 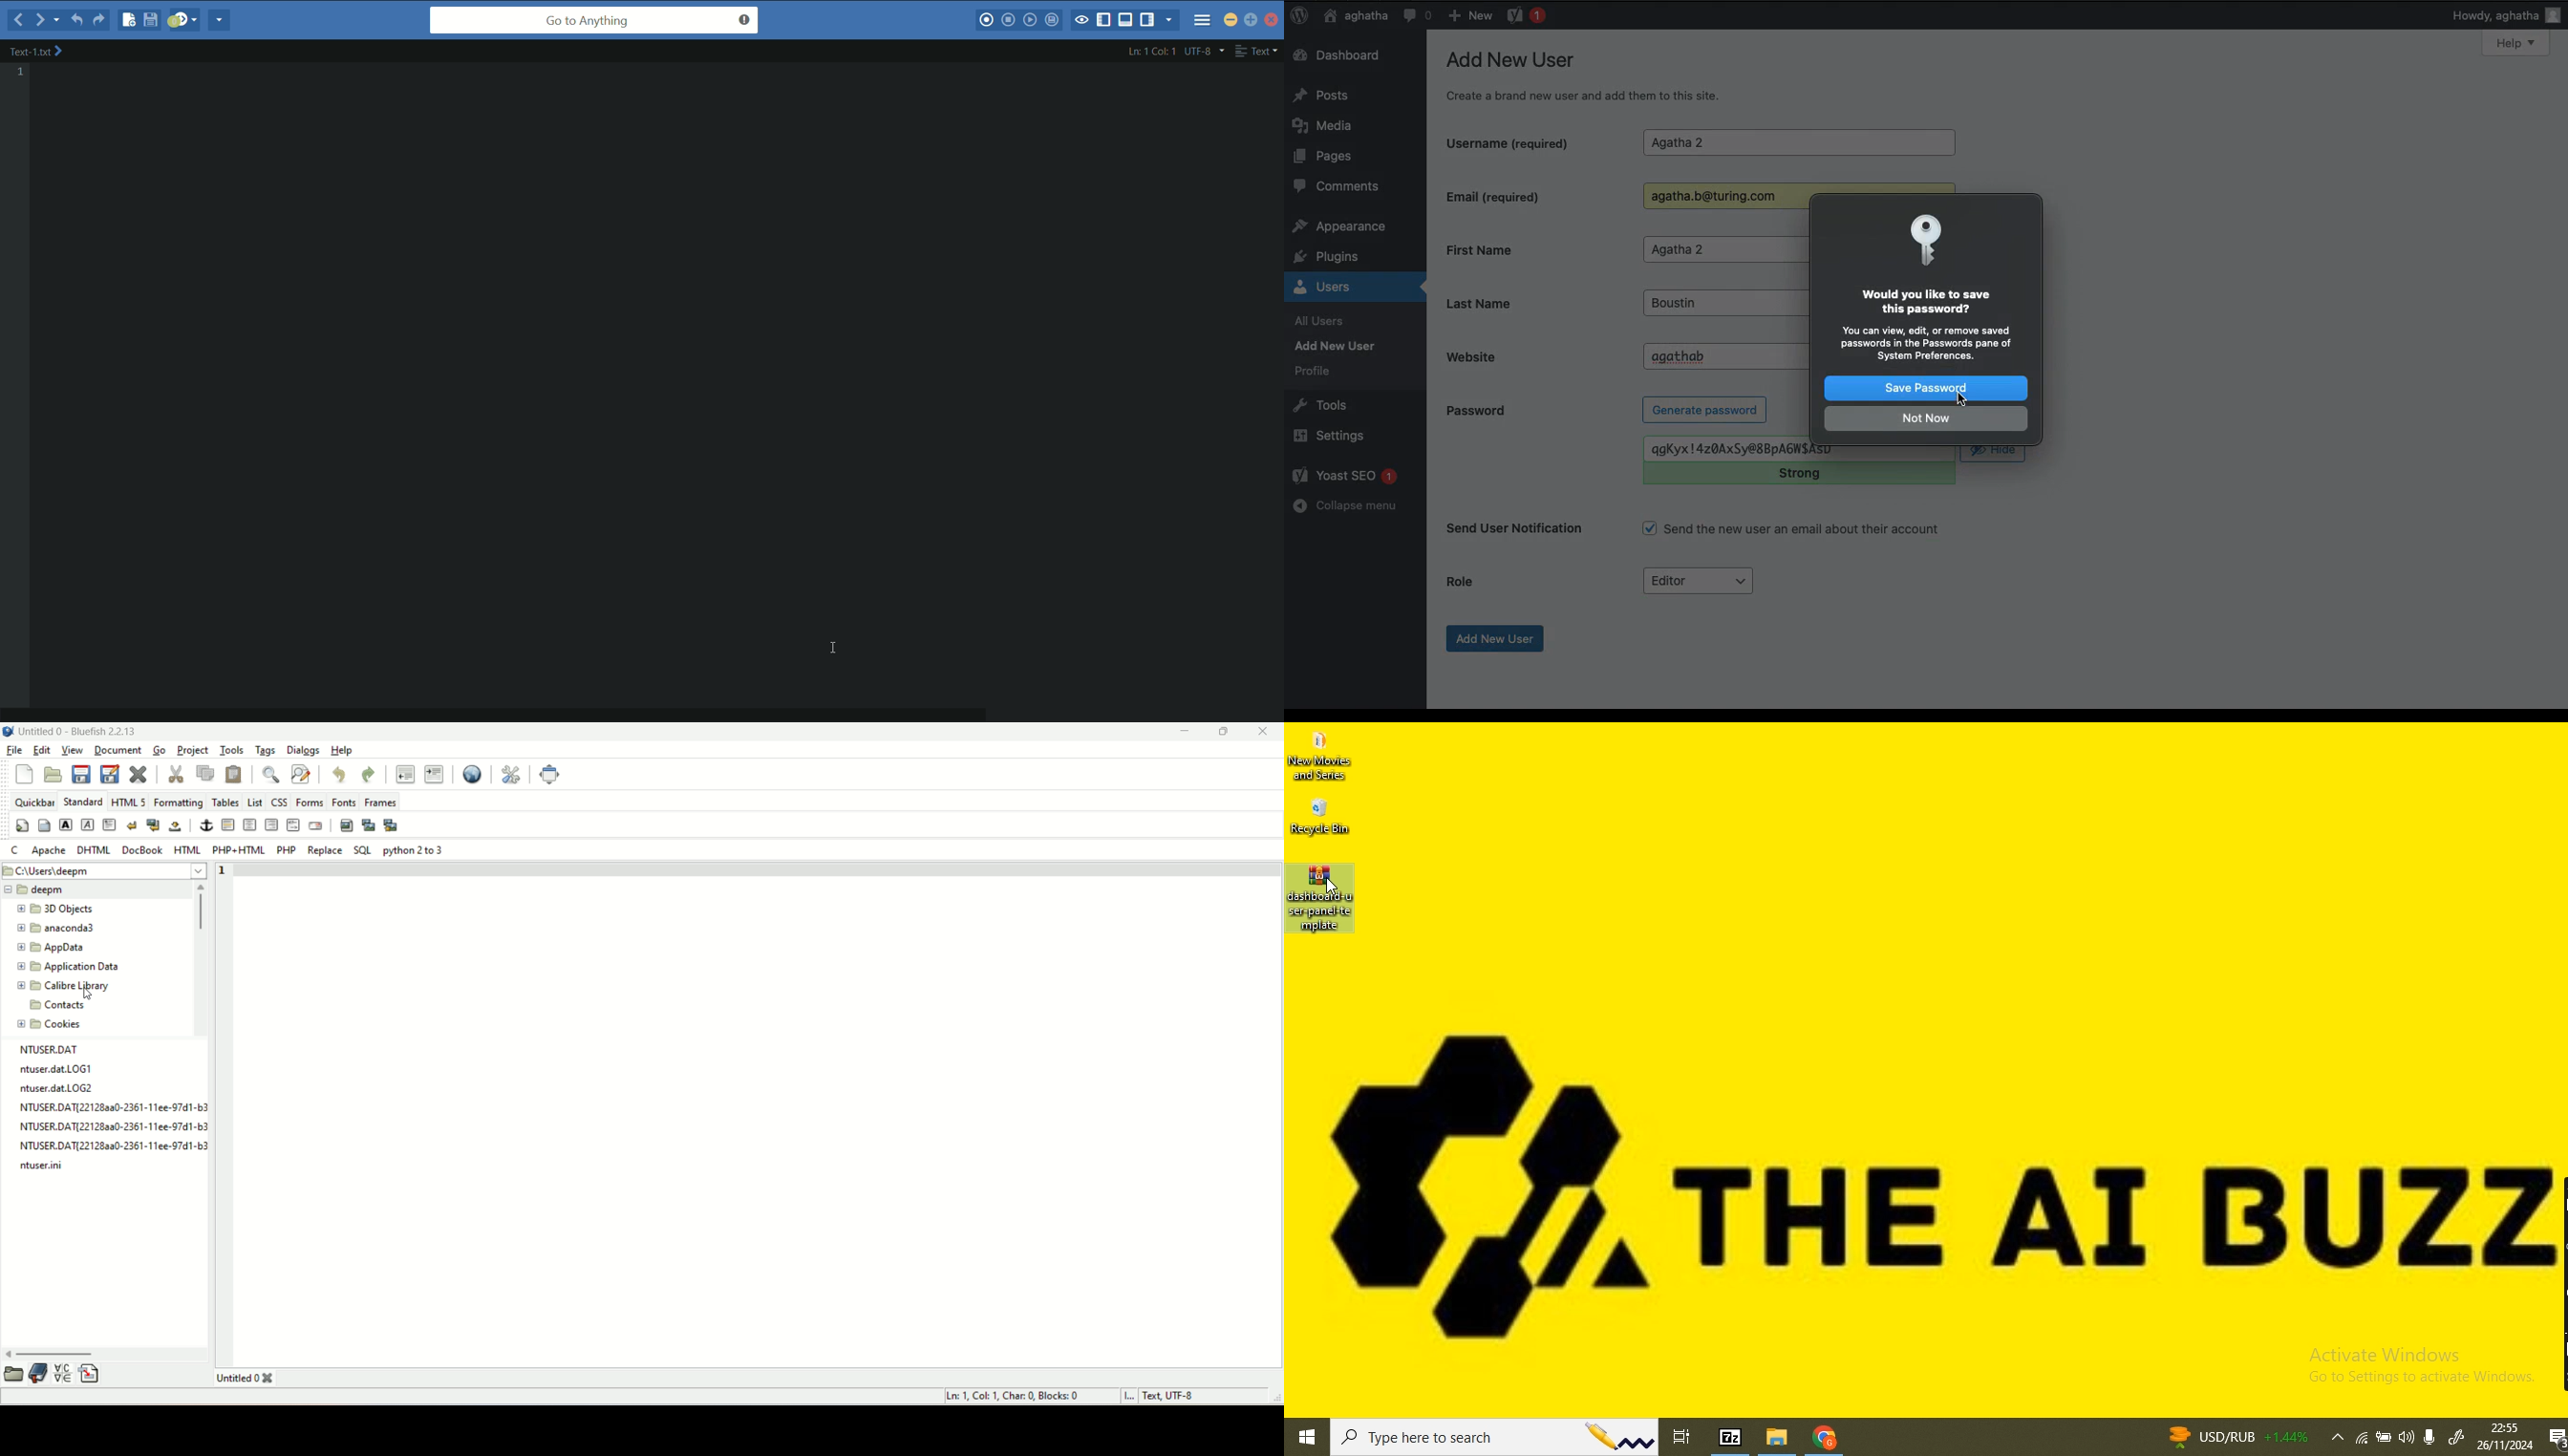 I want to click on help, so click(x=340, y=752).